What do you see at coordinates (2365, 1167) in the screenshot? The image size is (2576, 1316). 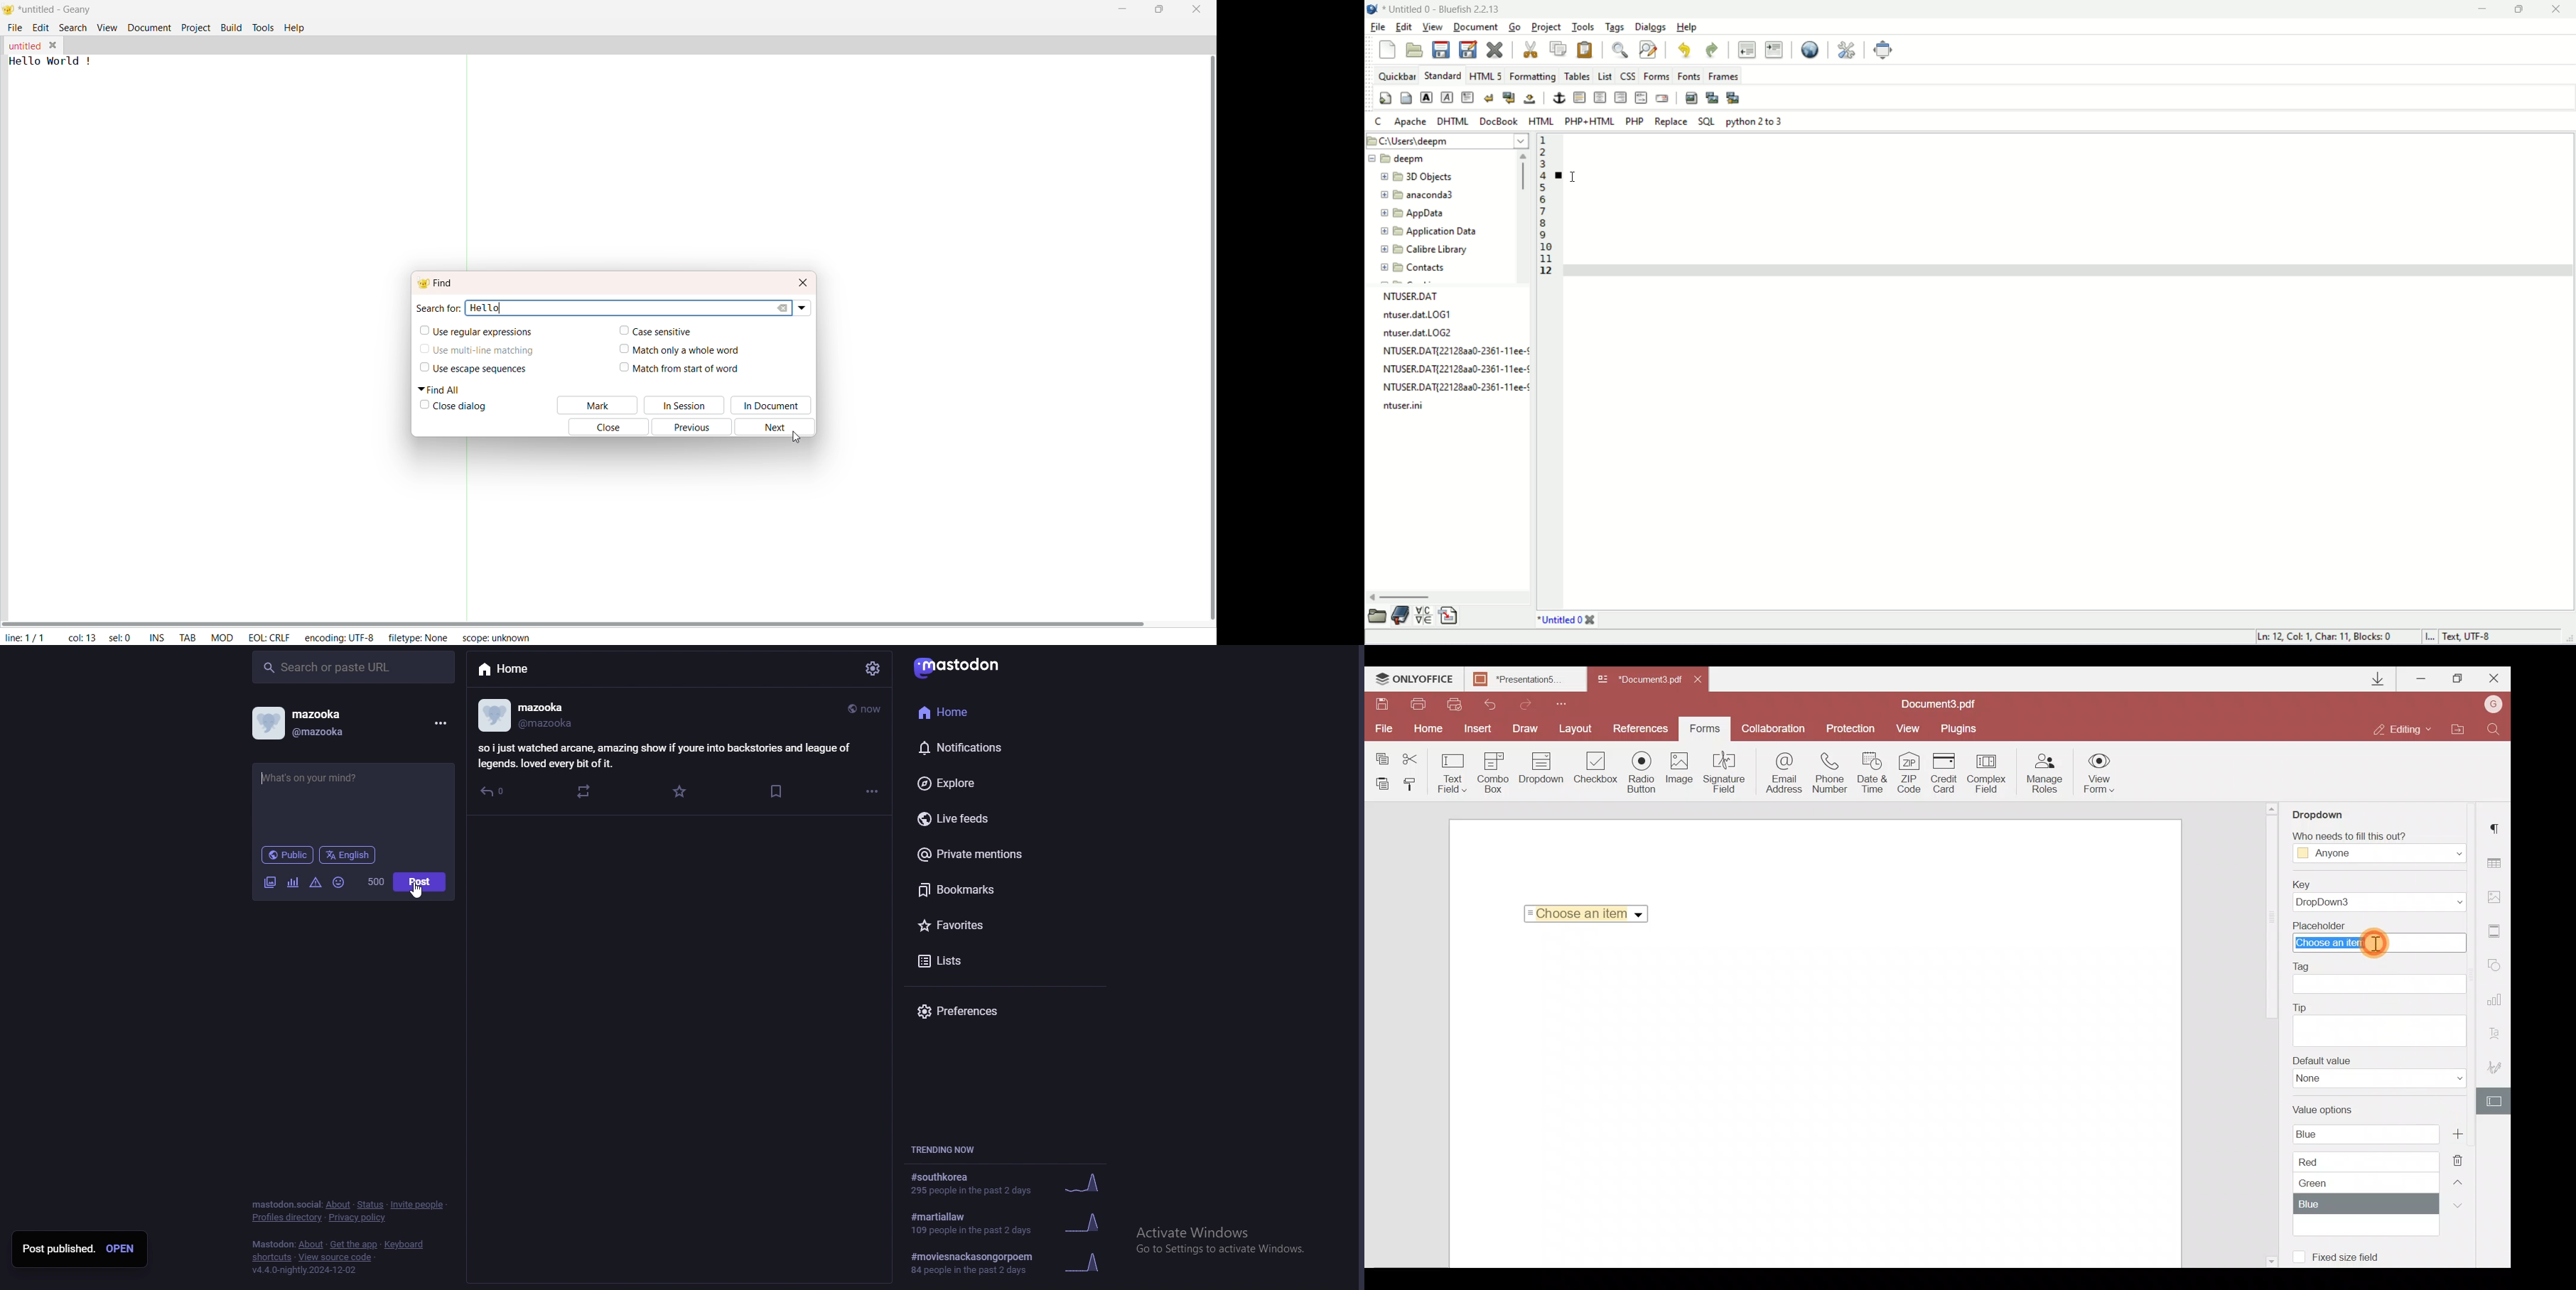 I see `Value options` at bounding box center [2365, 1167].